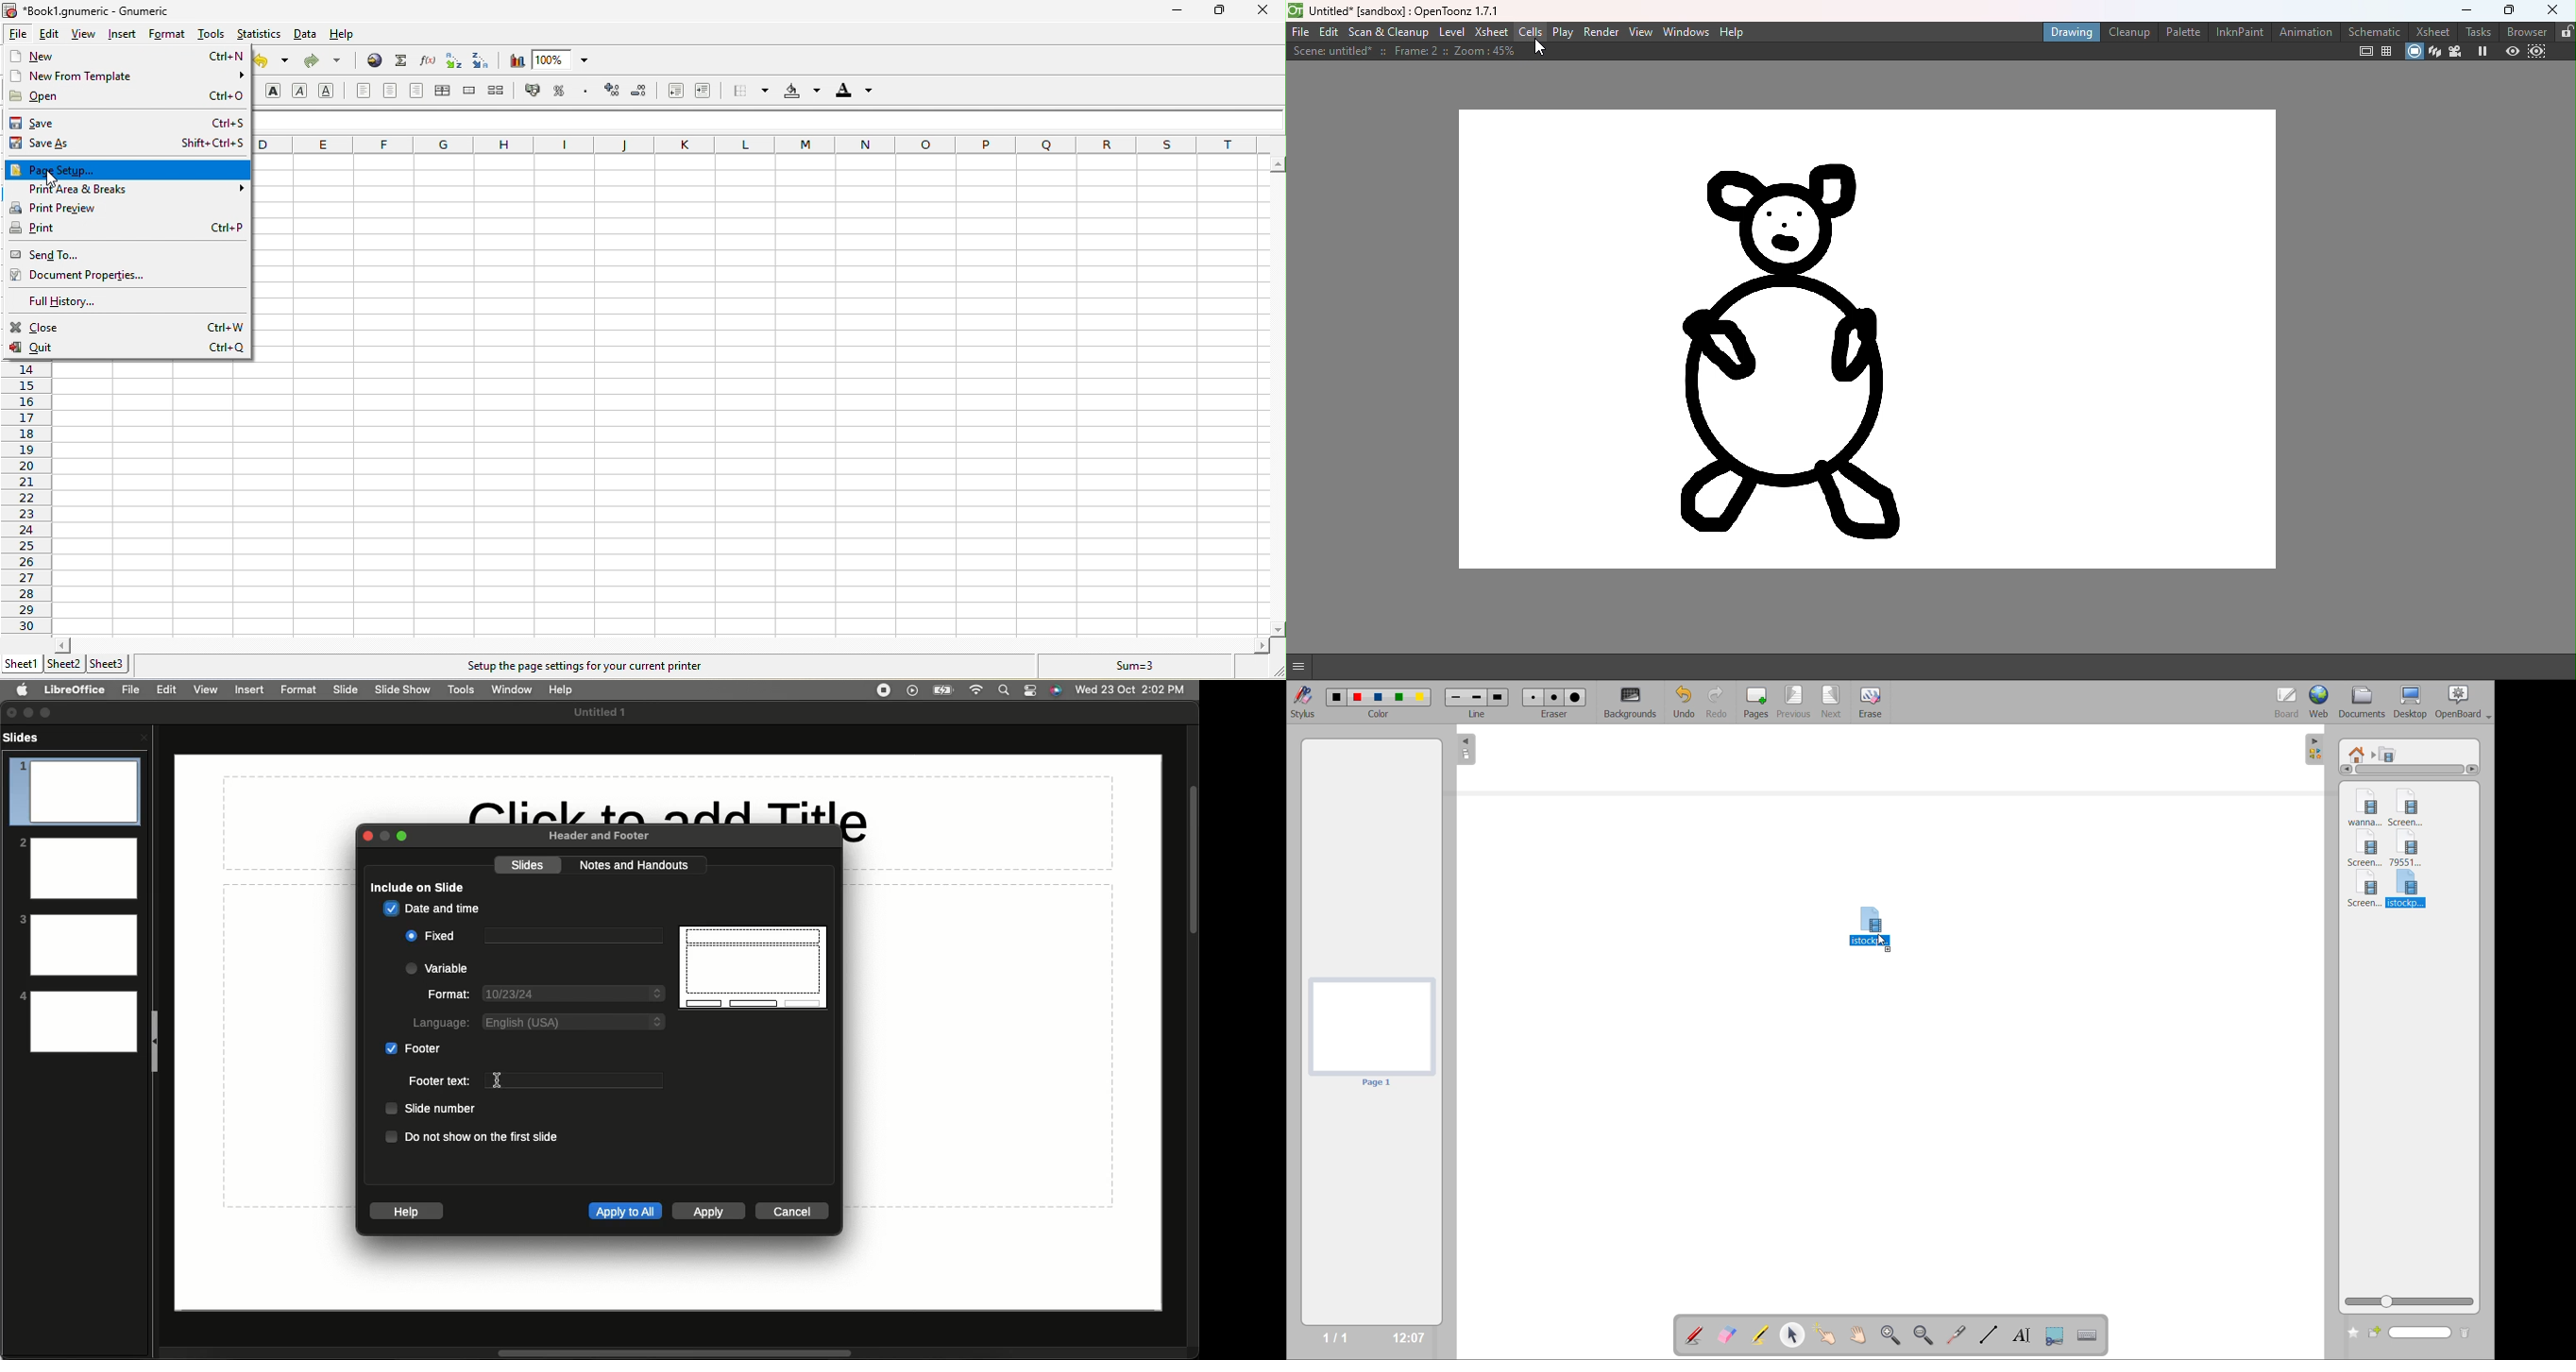  Describe the element at coordinates (573, 994) in the screenshot. I see `Date` at that location.